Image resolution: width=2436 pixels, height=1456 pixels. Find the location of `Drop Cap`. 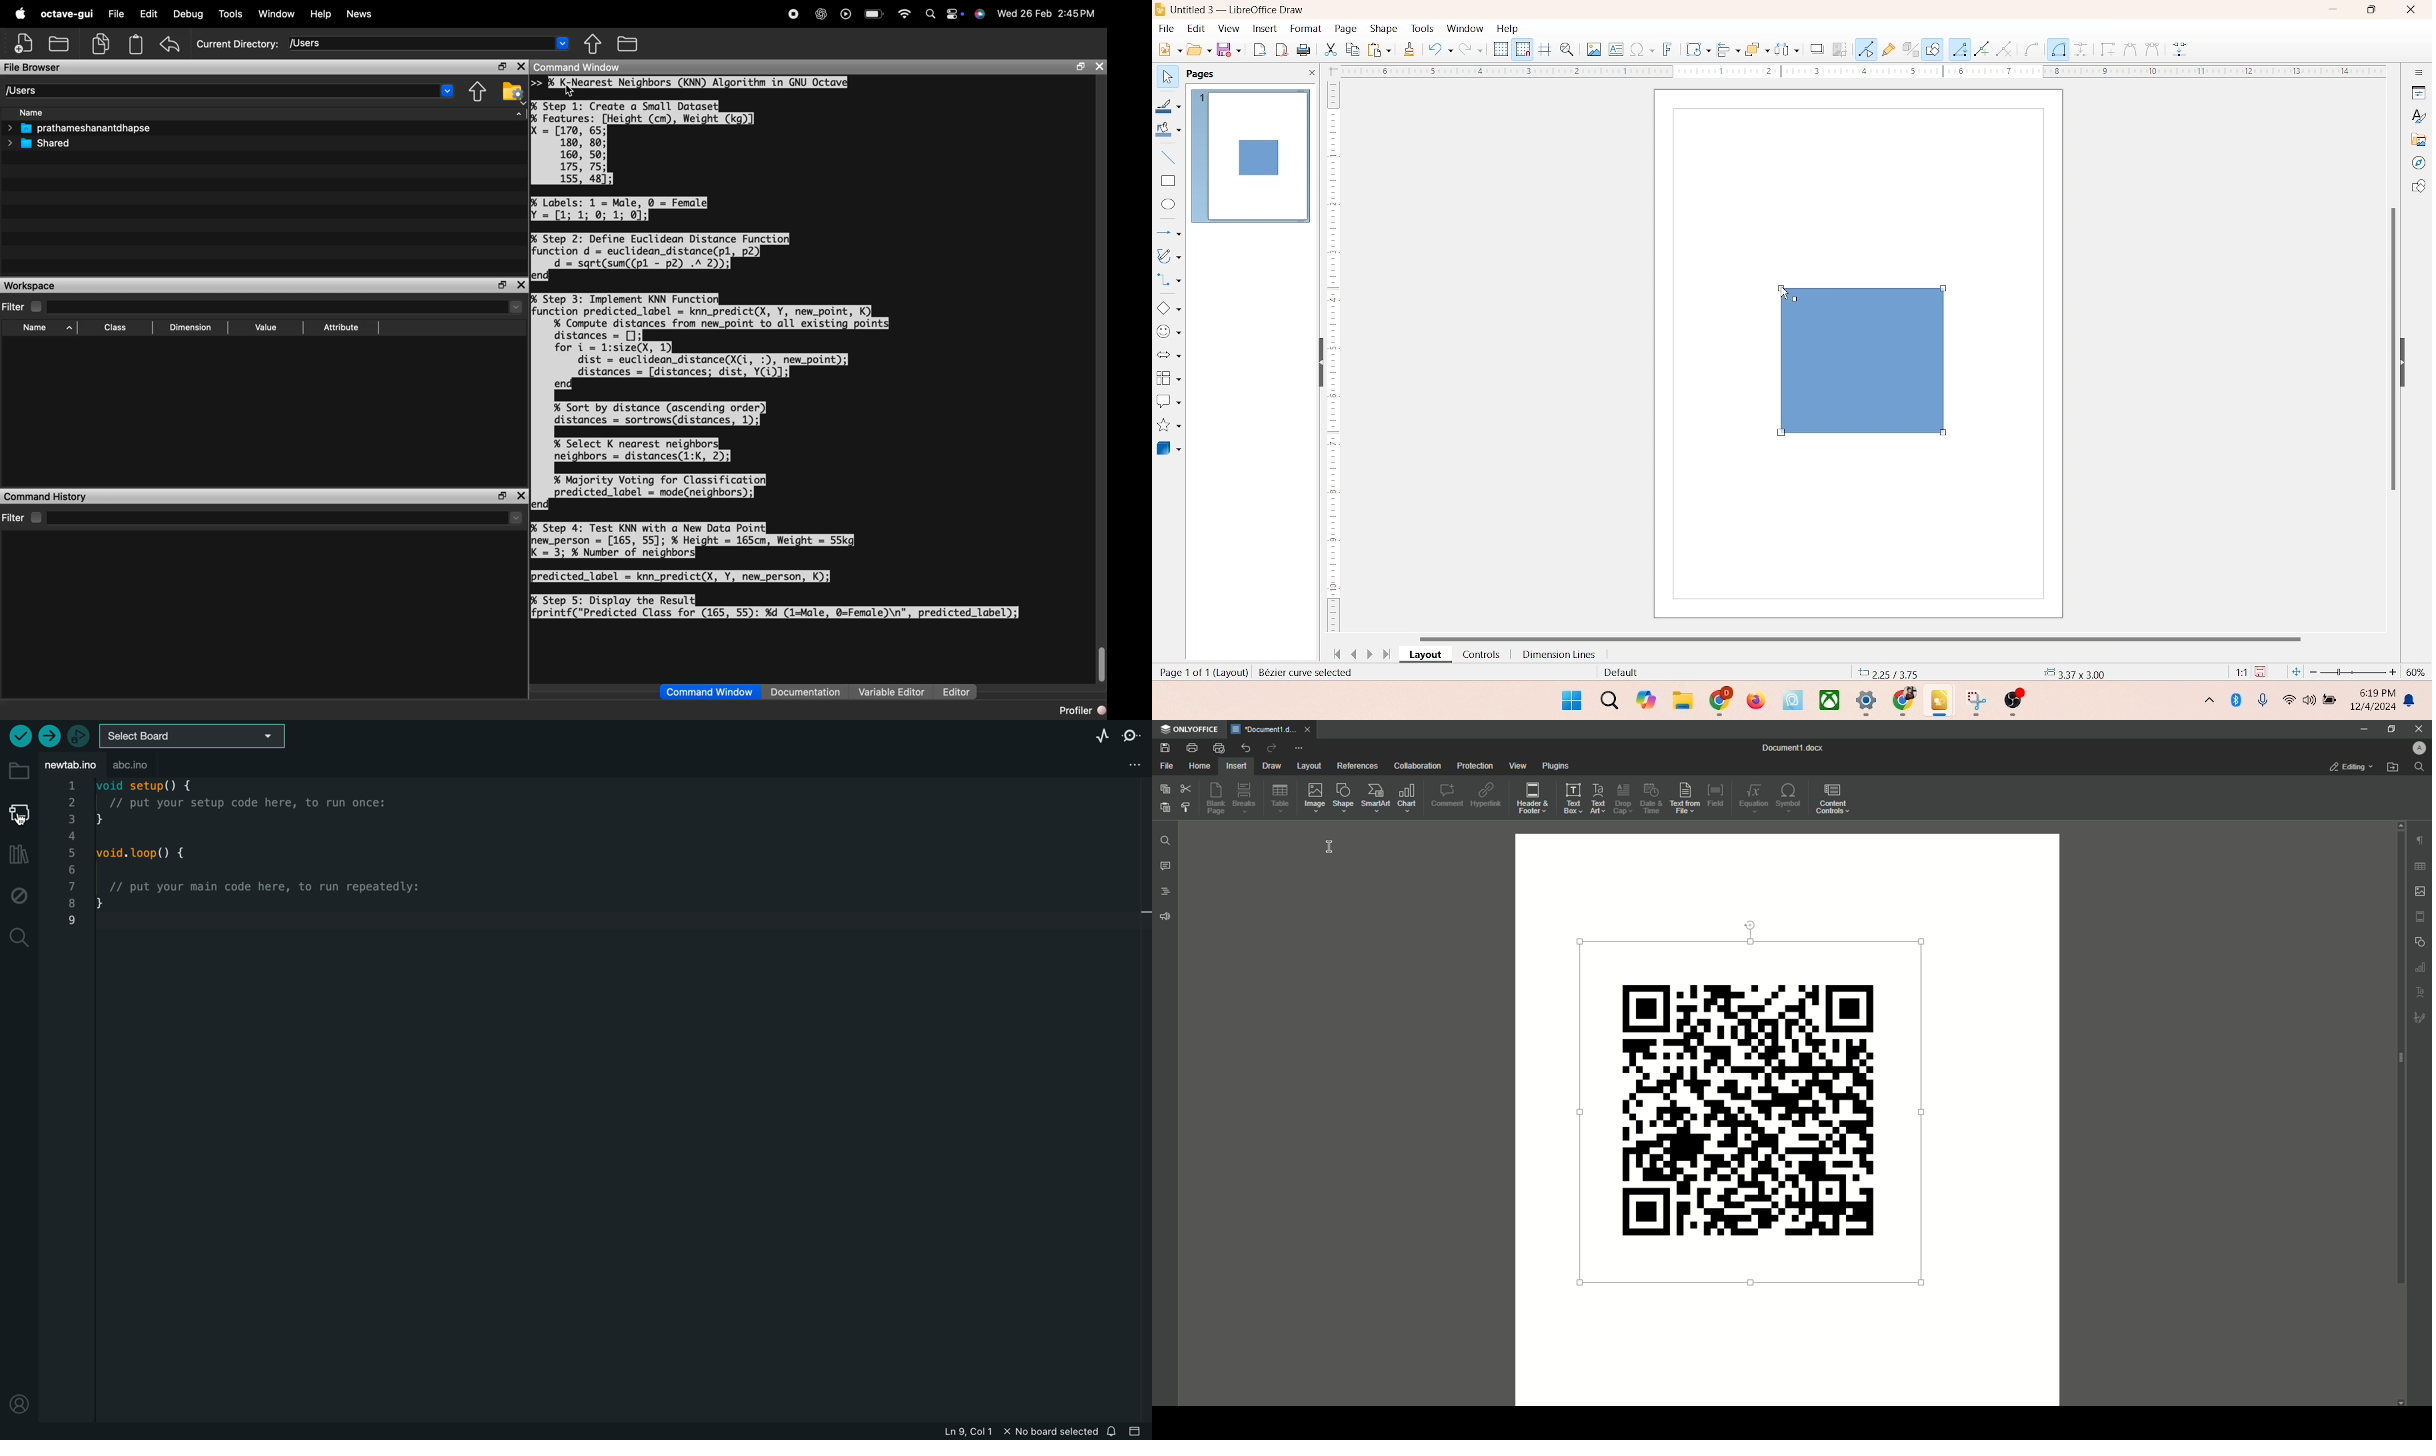

Drop Cap is located at coordinates (1623, 798).